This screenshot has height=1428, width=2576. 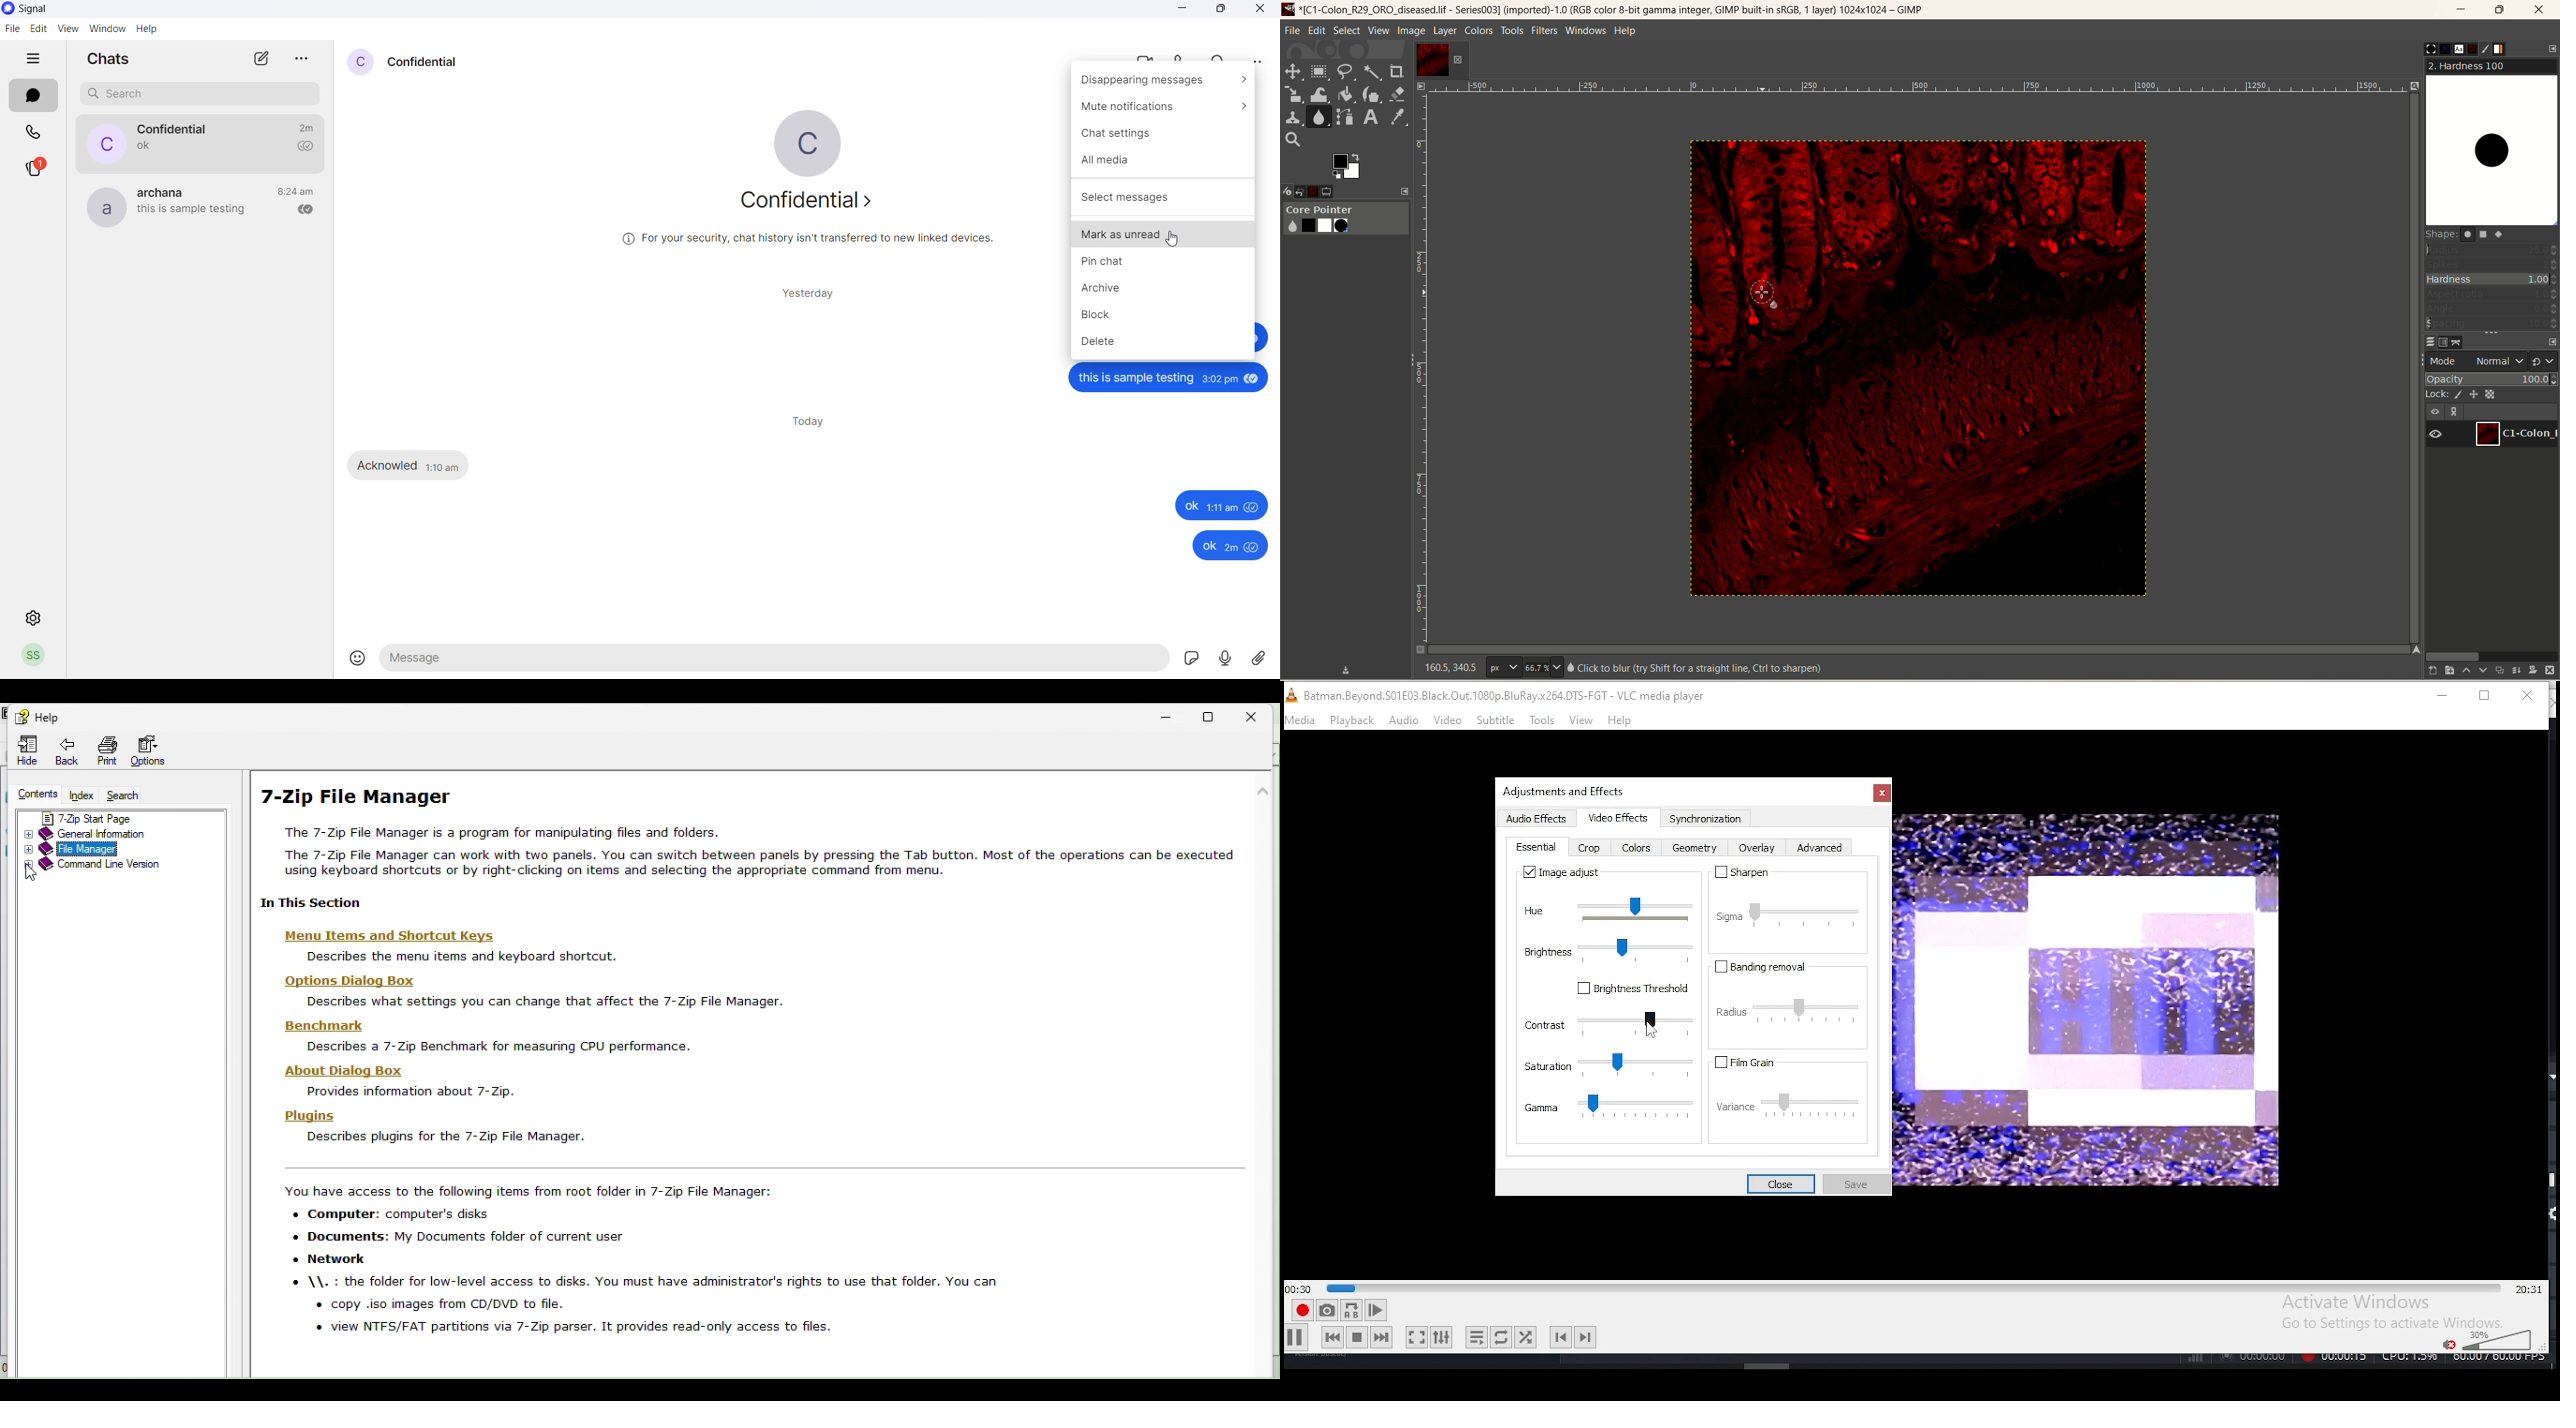 I want to click on geometry, so click(x=1693, y=851).